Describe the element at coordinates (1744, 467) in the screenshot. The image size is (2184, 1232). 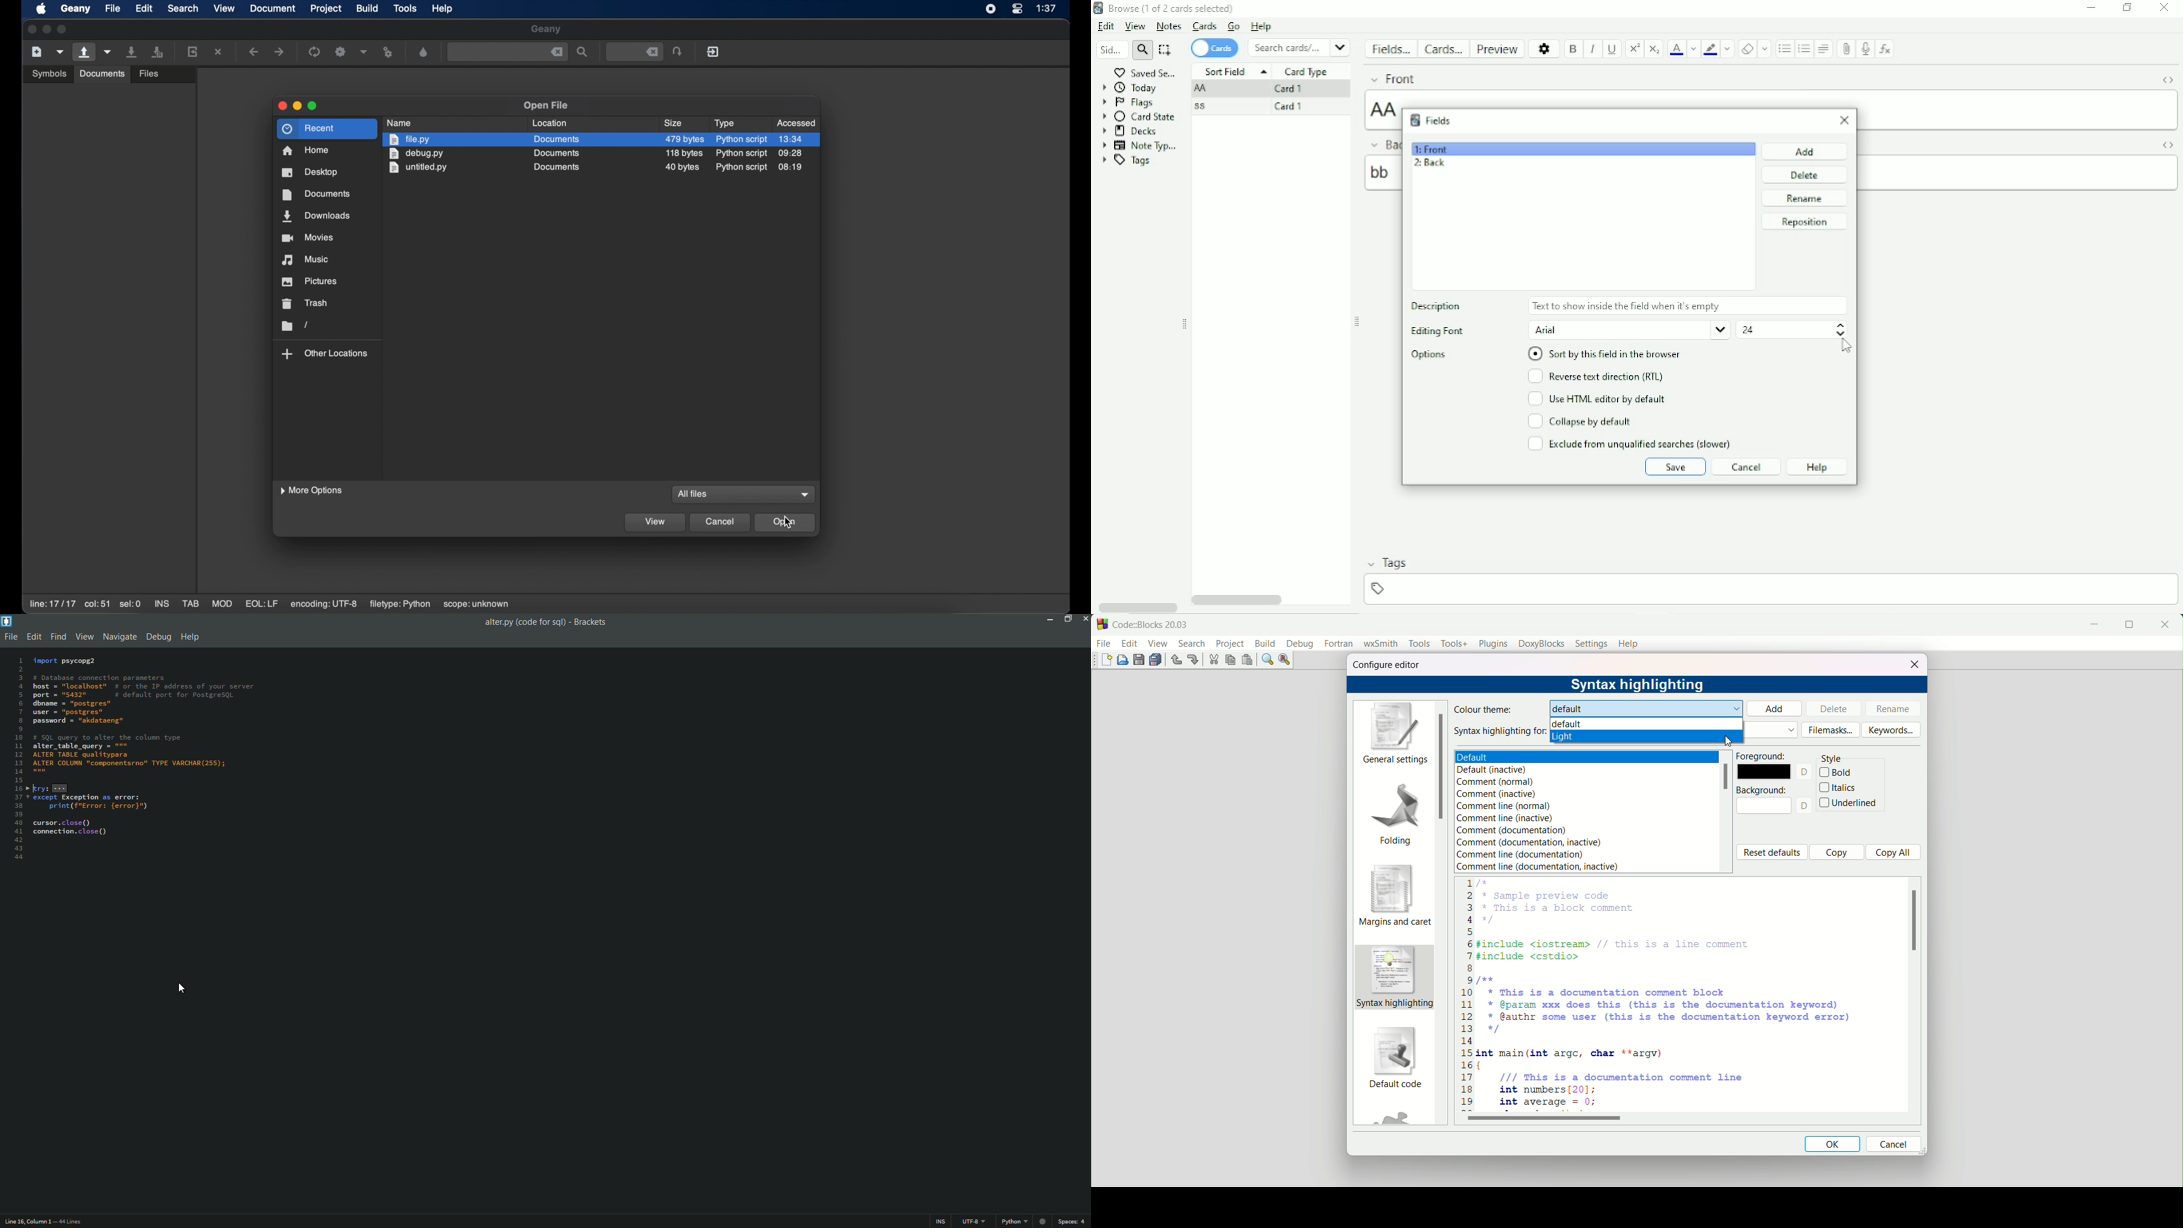
I see `Cancel` at that location.